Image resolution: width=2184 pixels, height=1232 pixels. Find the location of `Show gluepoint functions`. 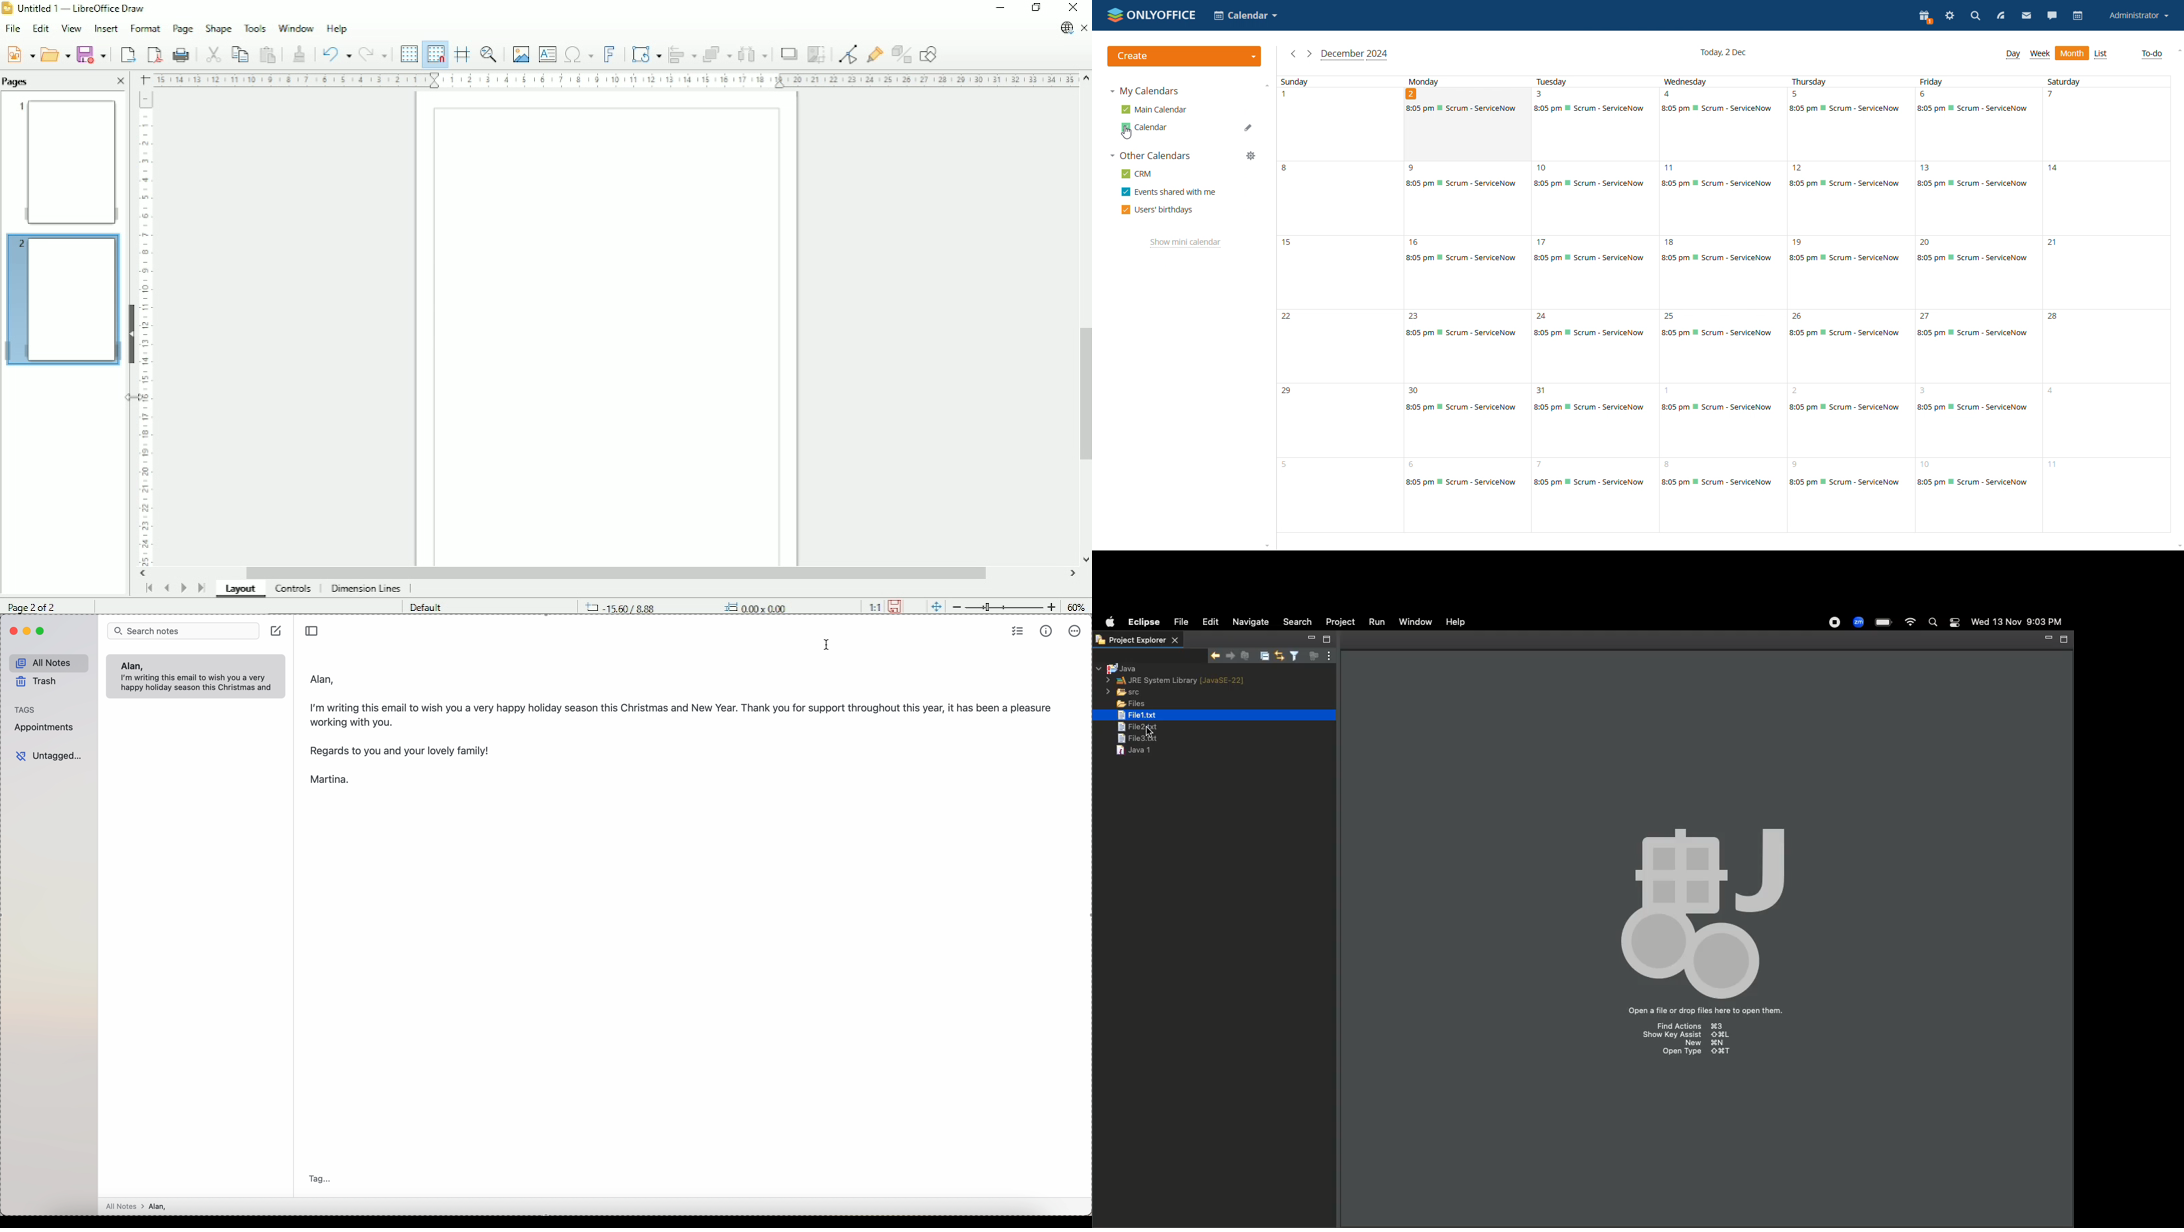

Show gluepoint functions is located at coordinates (875, 54).